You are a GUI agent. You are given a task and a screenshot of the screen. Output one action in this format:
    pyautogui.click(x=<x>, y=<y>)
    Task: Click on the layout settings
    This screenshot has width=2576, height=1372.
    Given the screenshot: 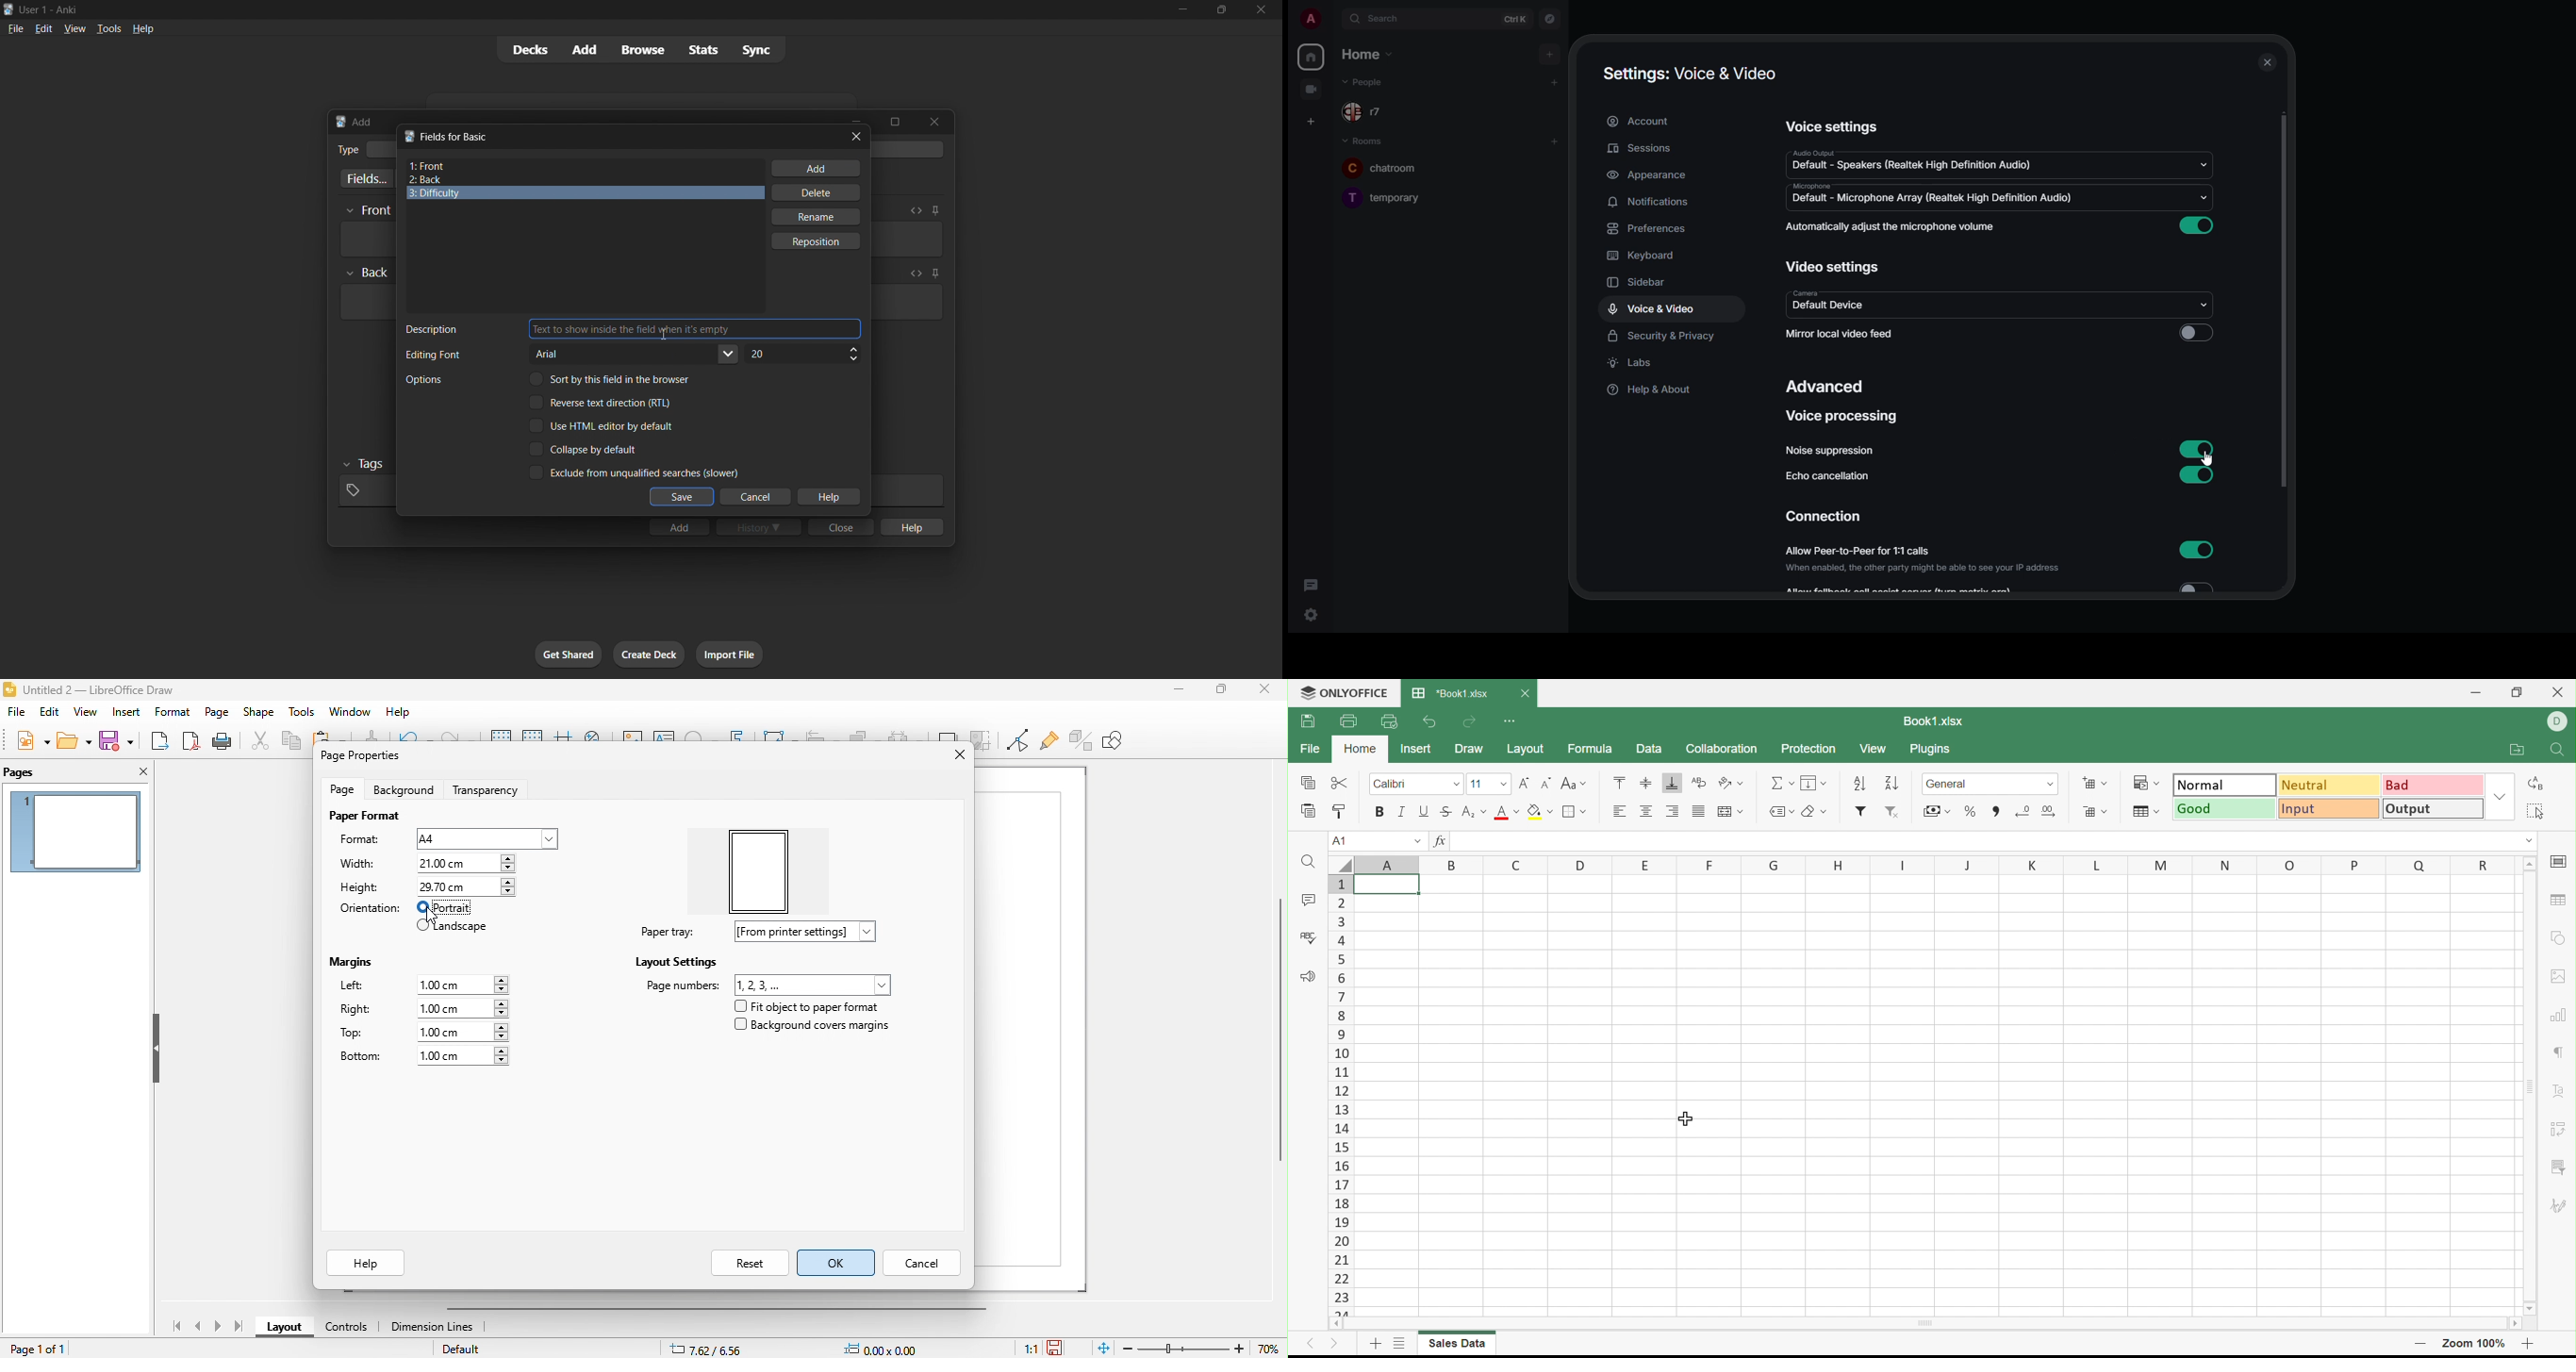 What is the action you would take?
    pyautogui.click(x=665, y=964)
    